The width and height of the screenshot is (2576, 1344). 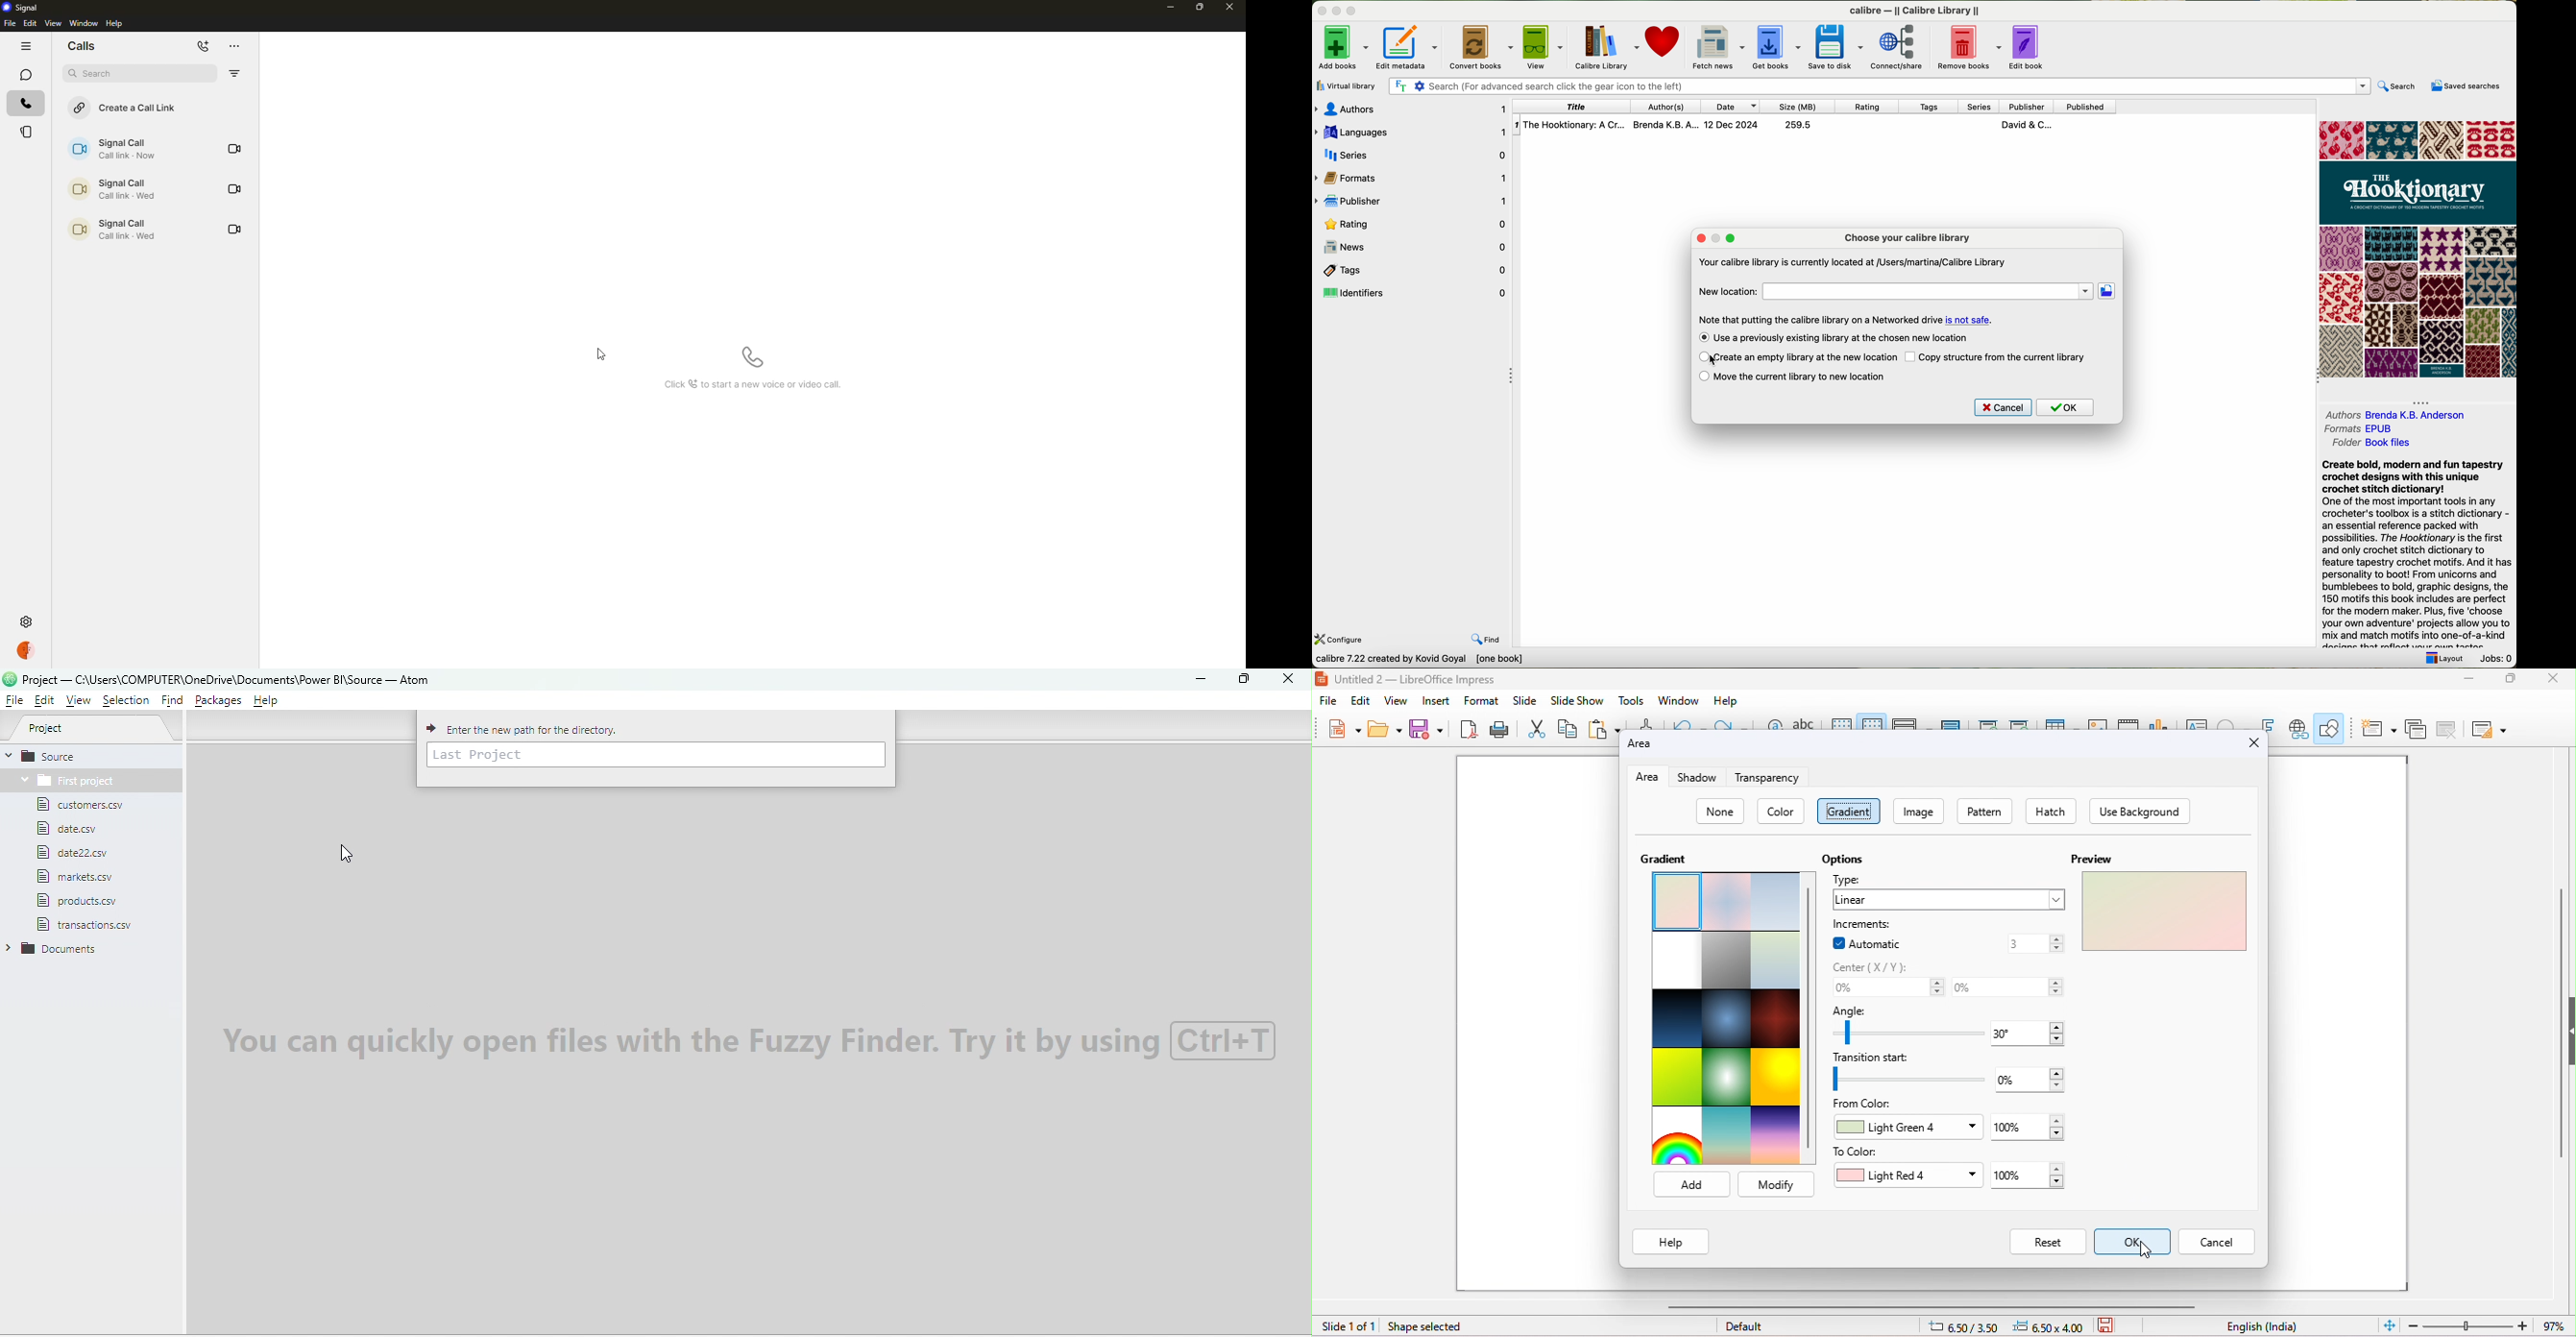 I want to click on Gradient option 8, so click(x=1725, y=1018).